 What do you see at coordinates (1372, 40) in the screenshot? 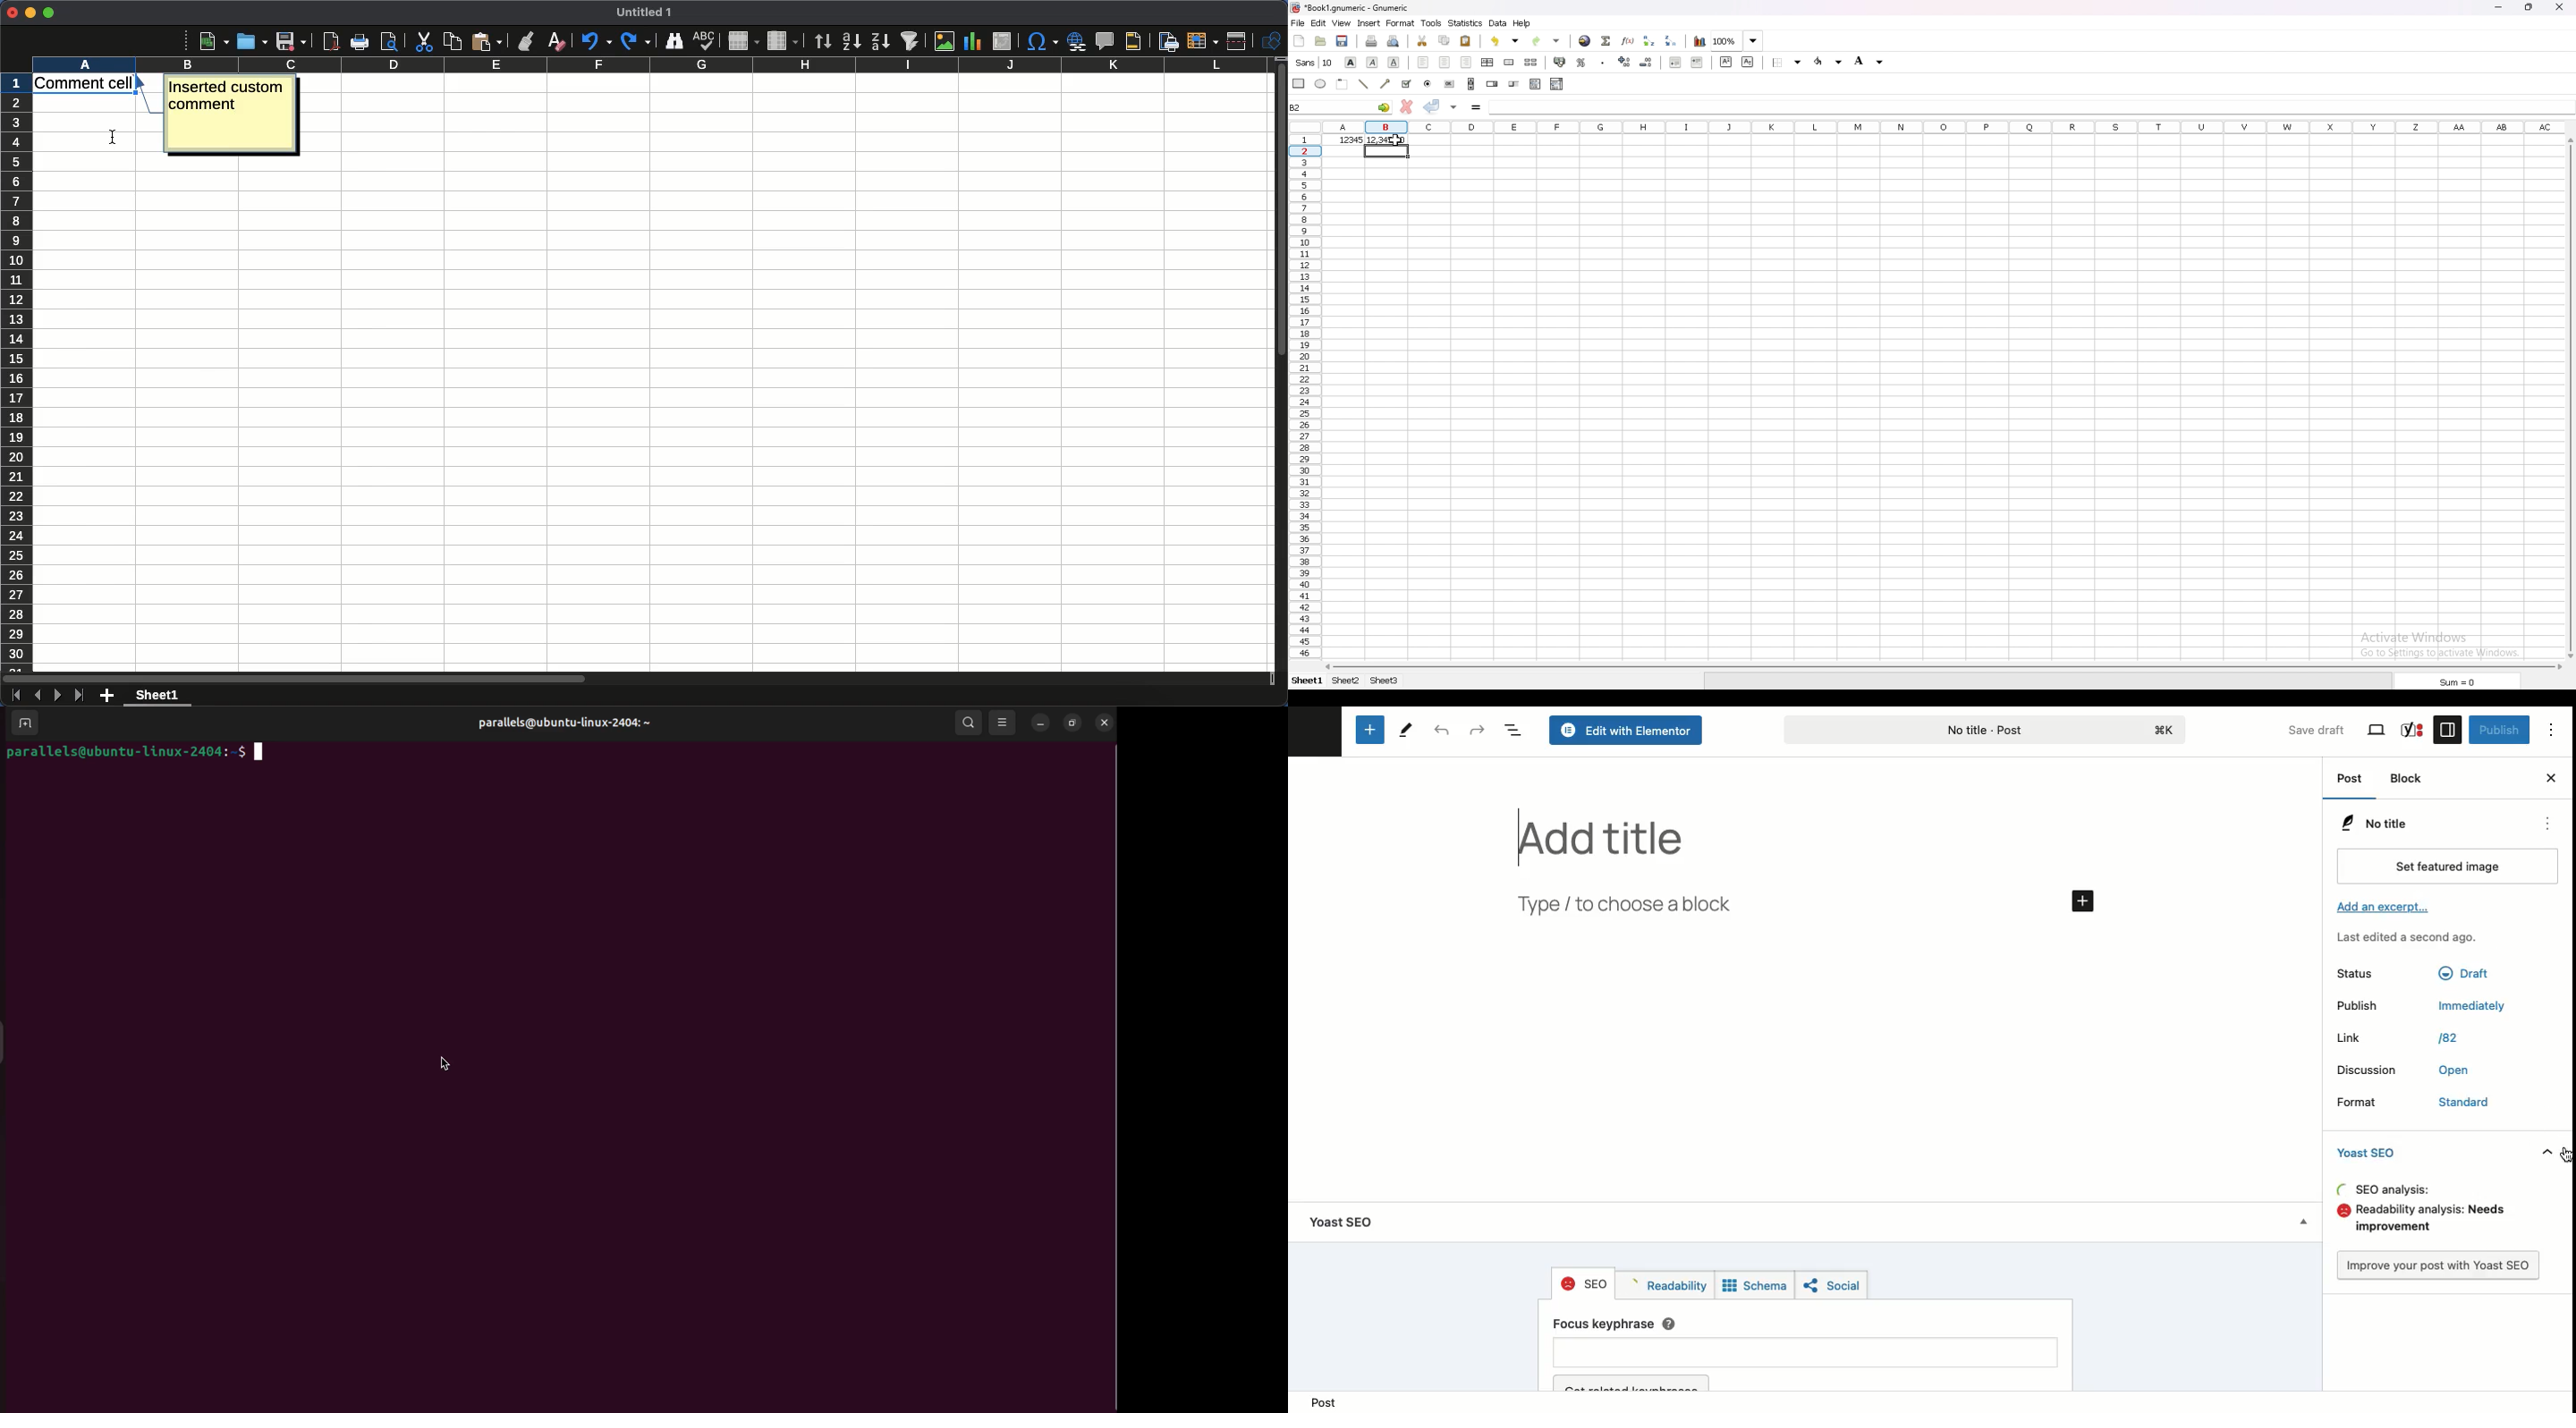
I see `print` at bounding box center [1372, 40].